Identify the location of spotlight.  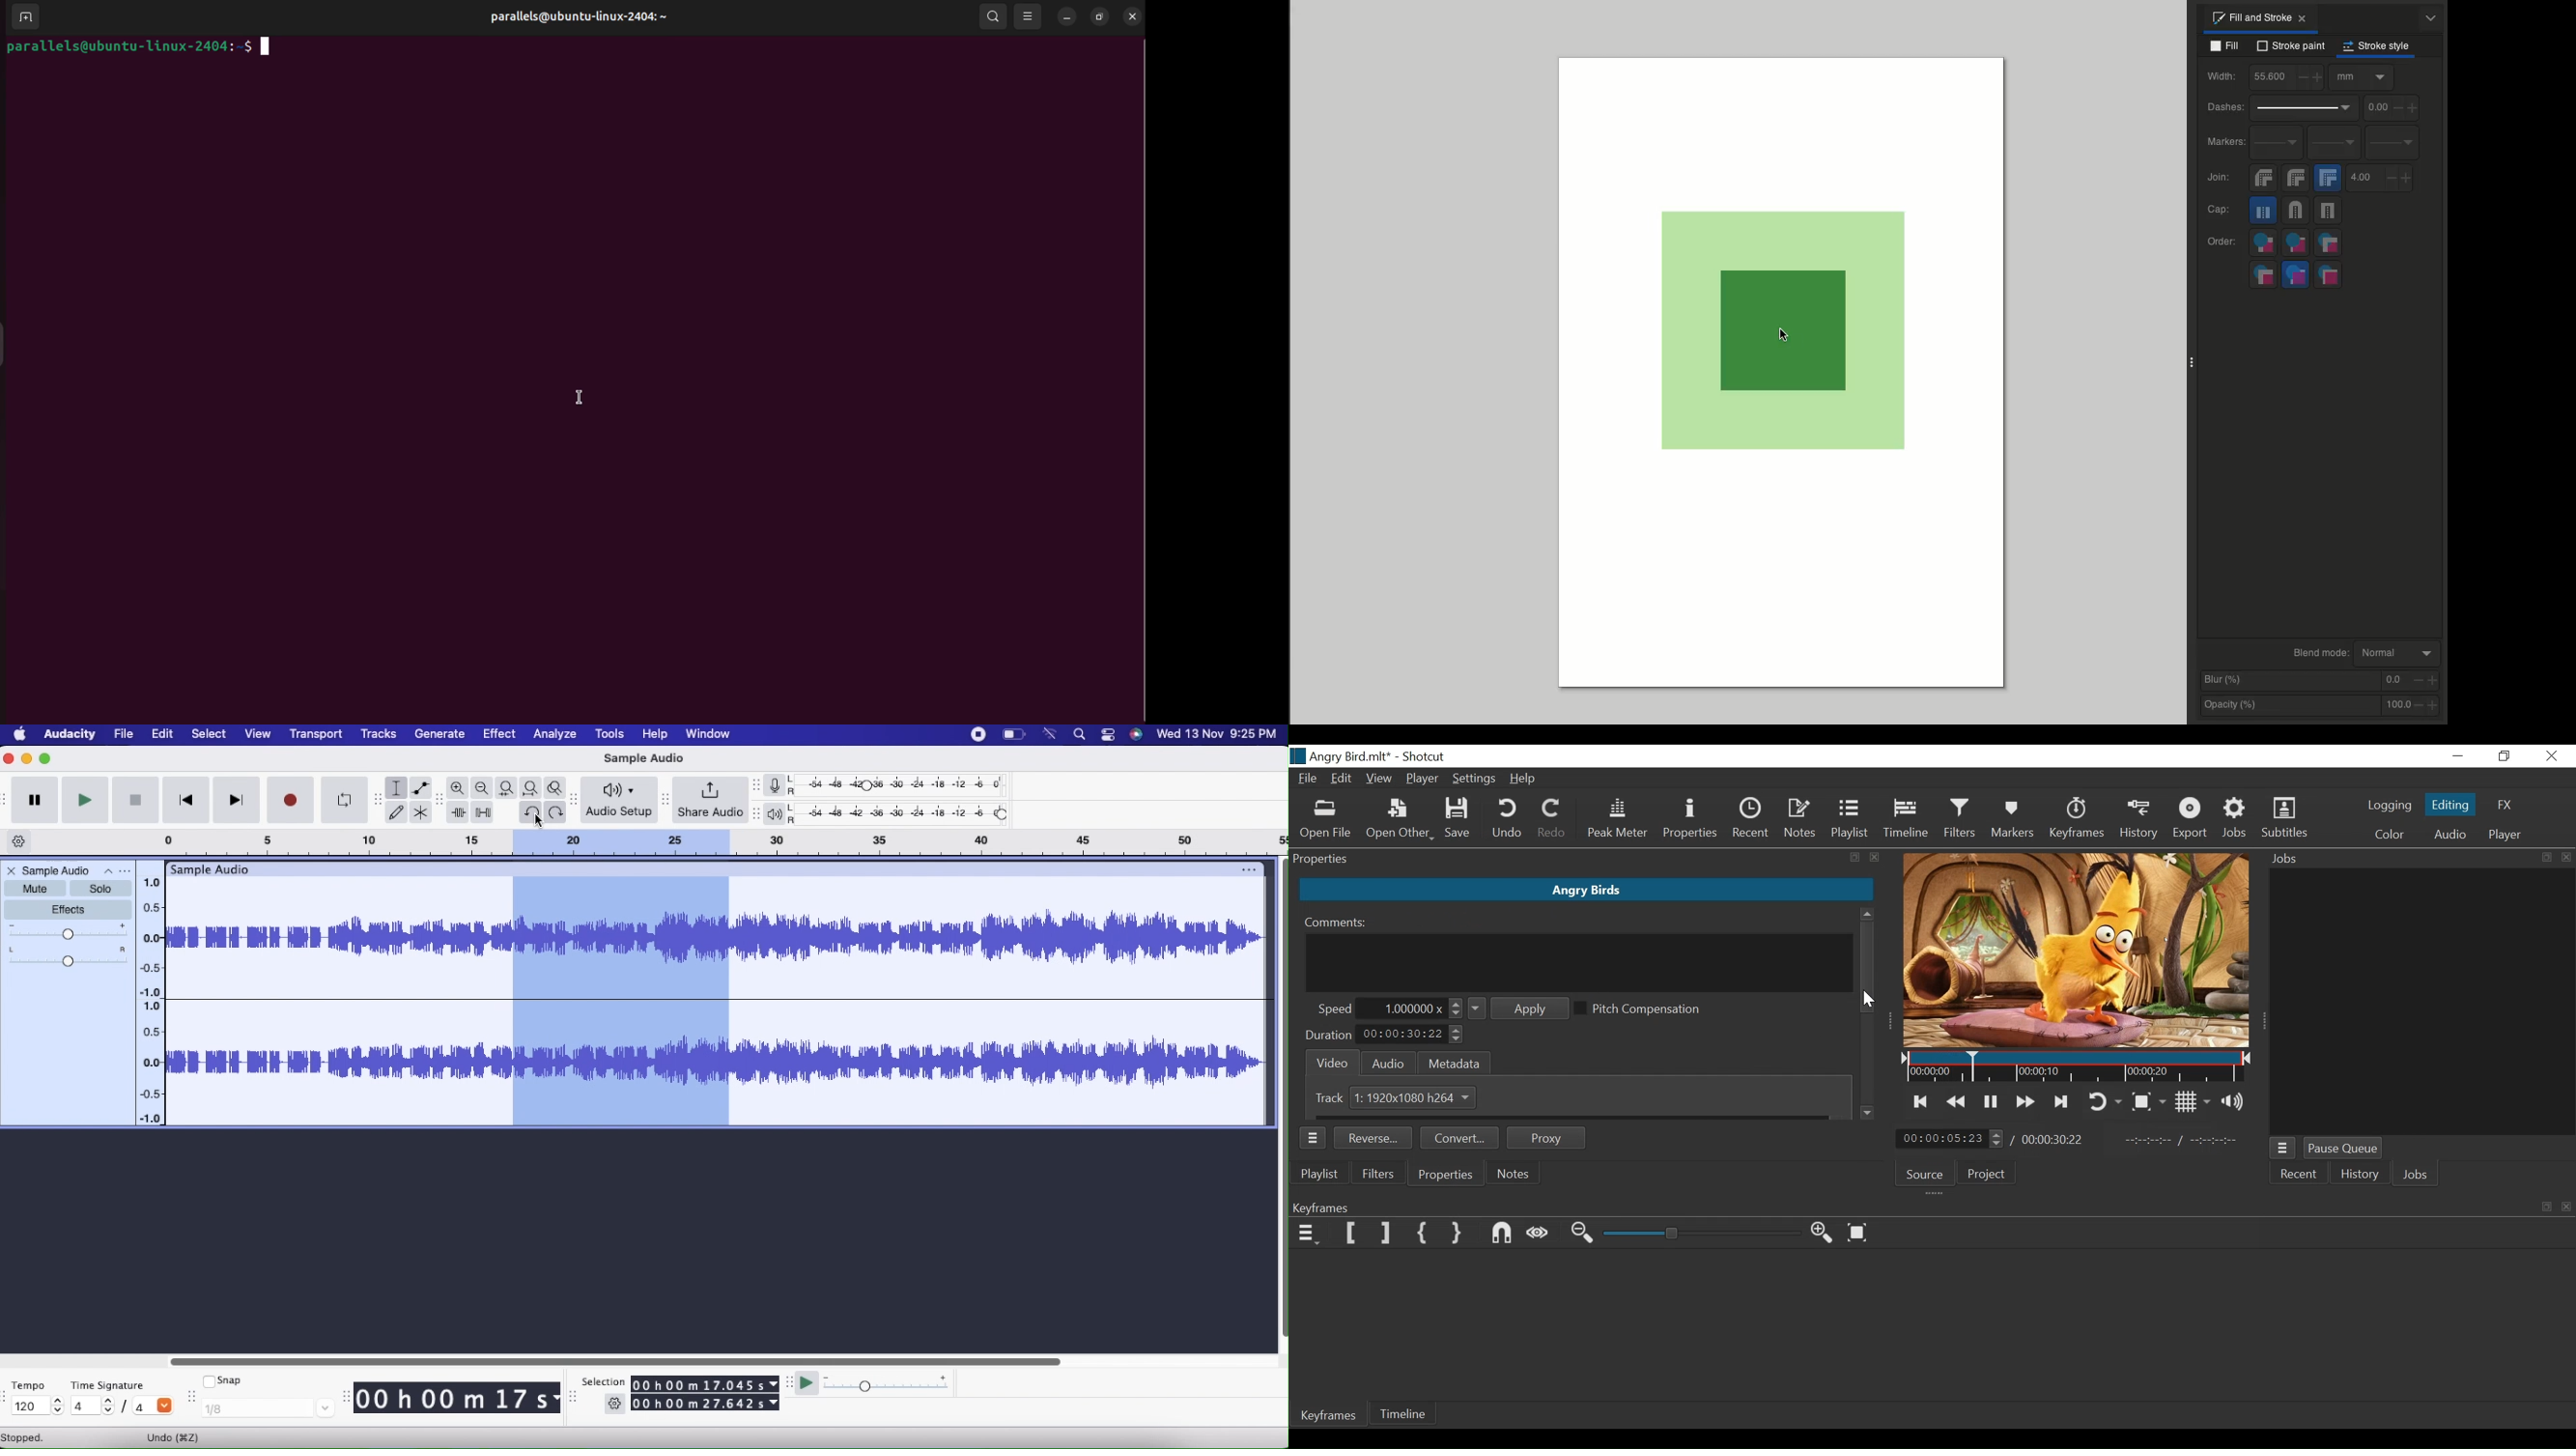
(1081, 735).